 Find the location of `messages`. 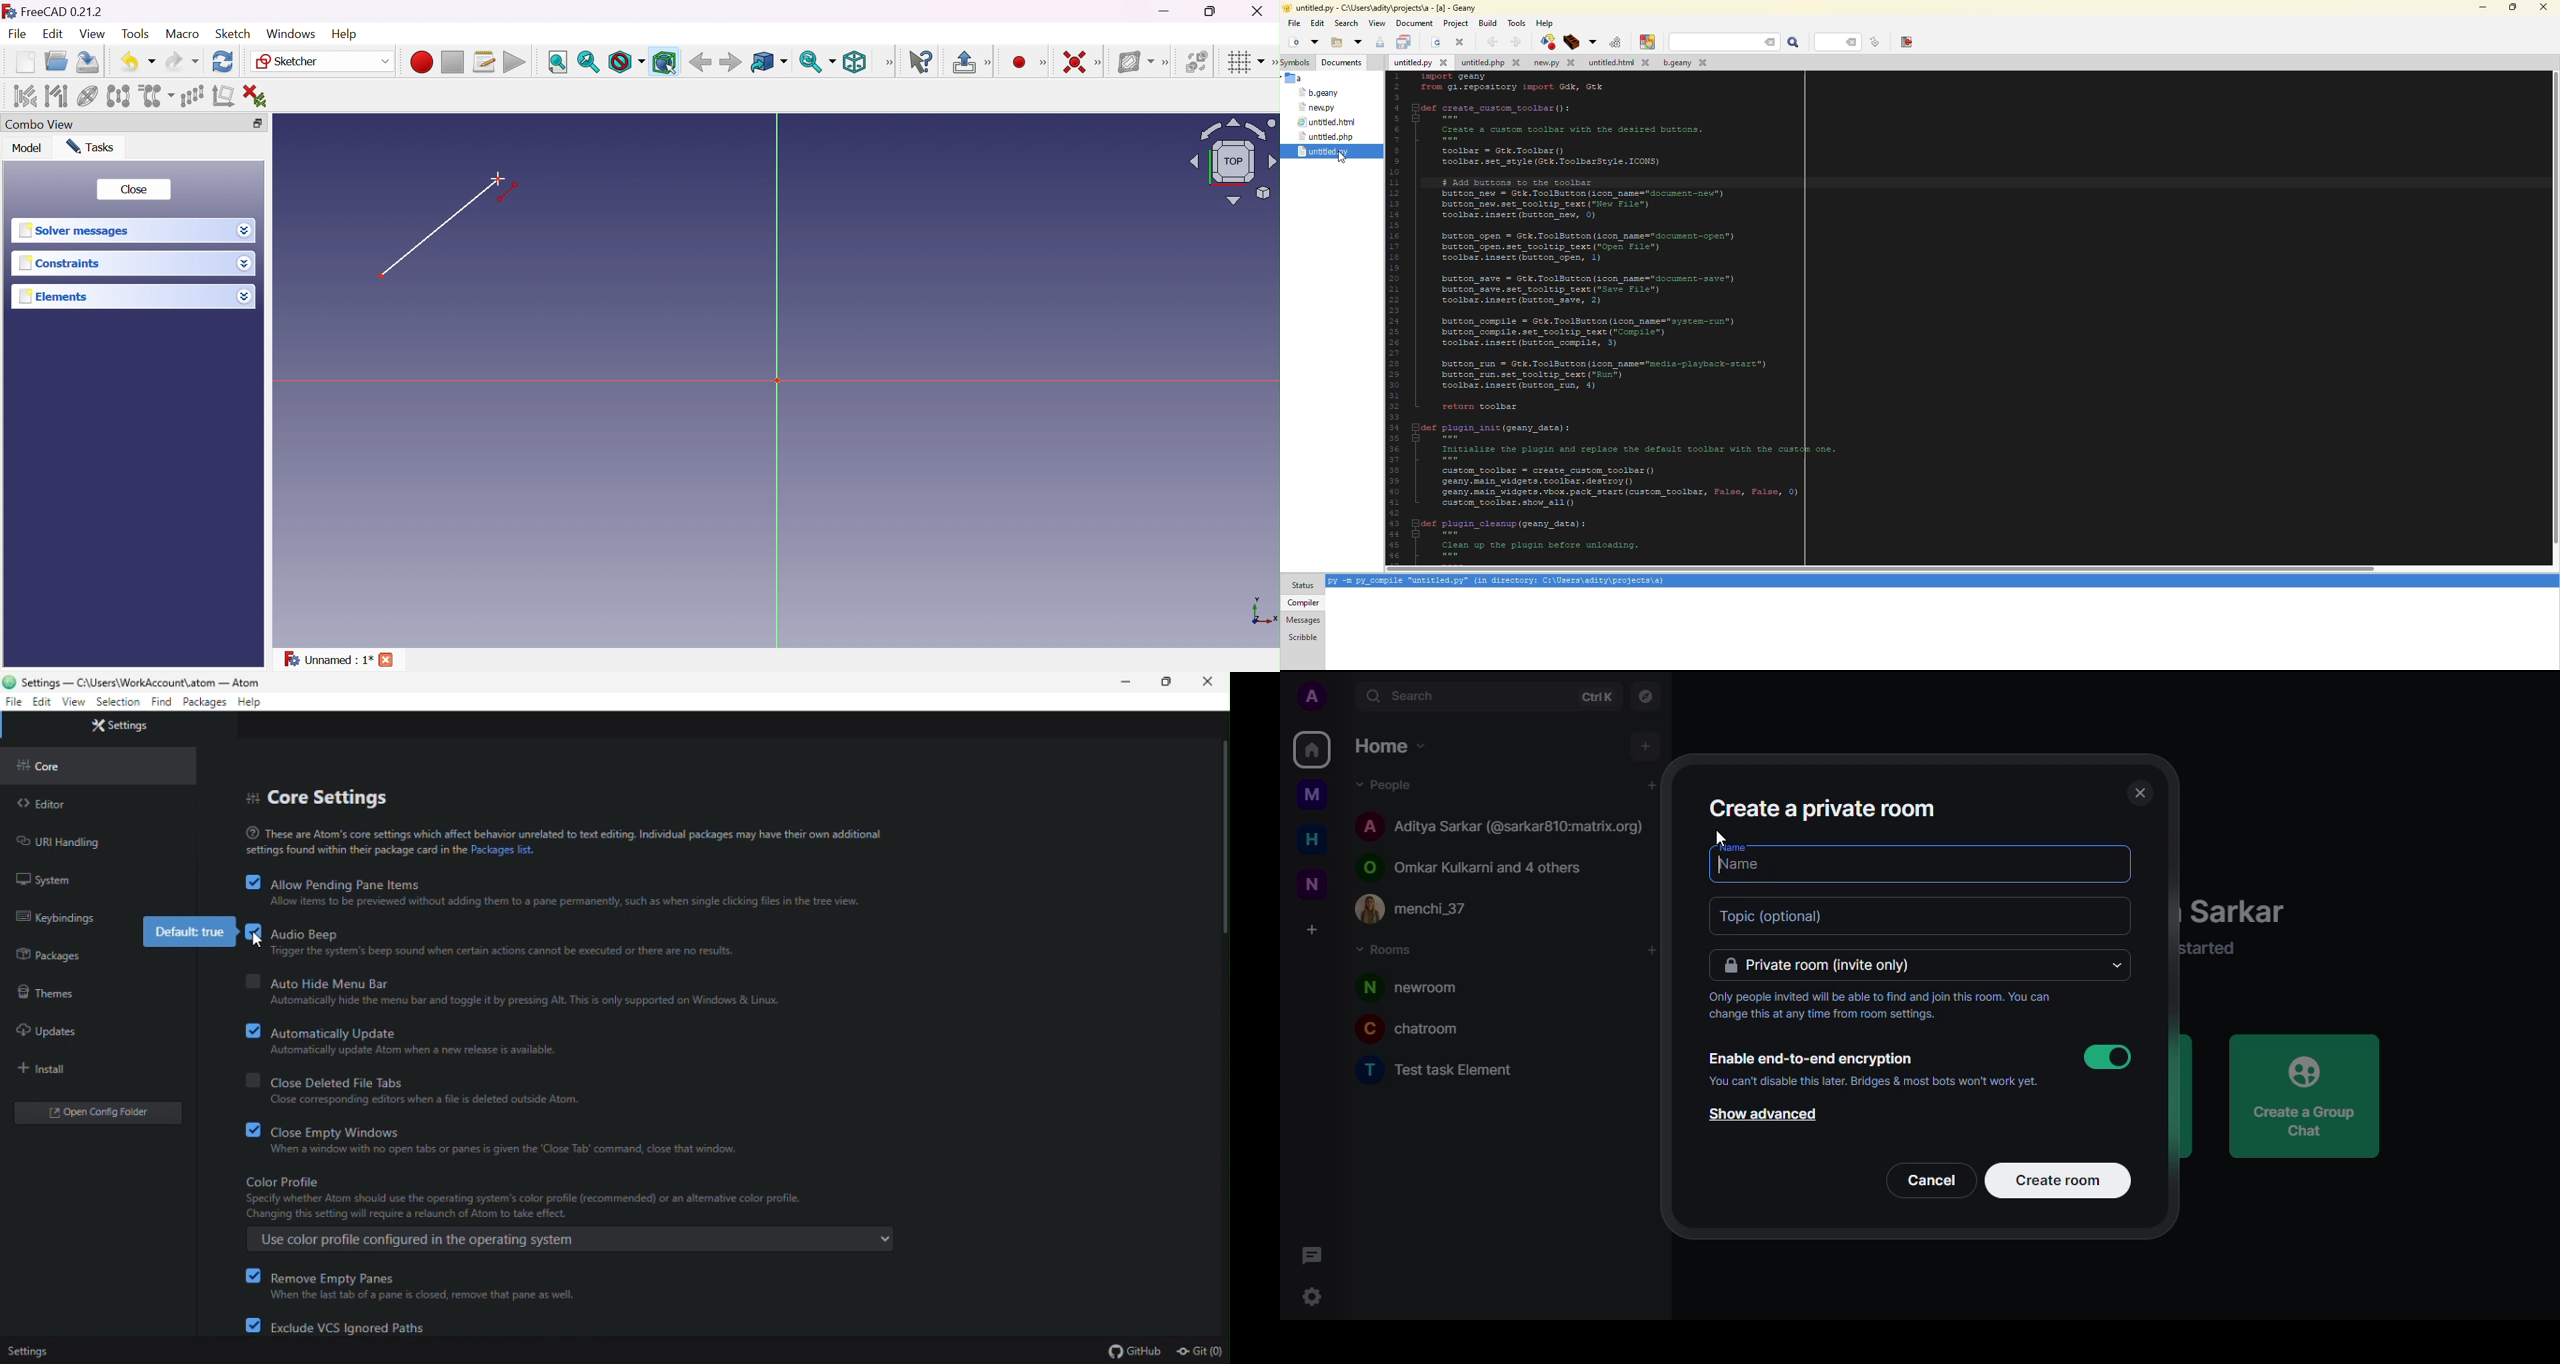

messages is located at coordinates (1303, 621).